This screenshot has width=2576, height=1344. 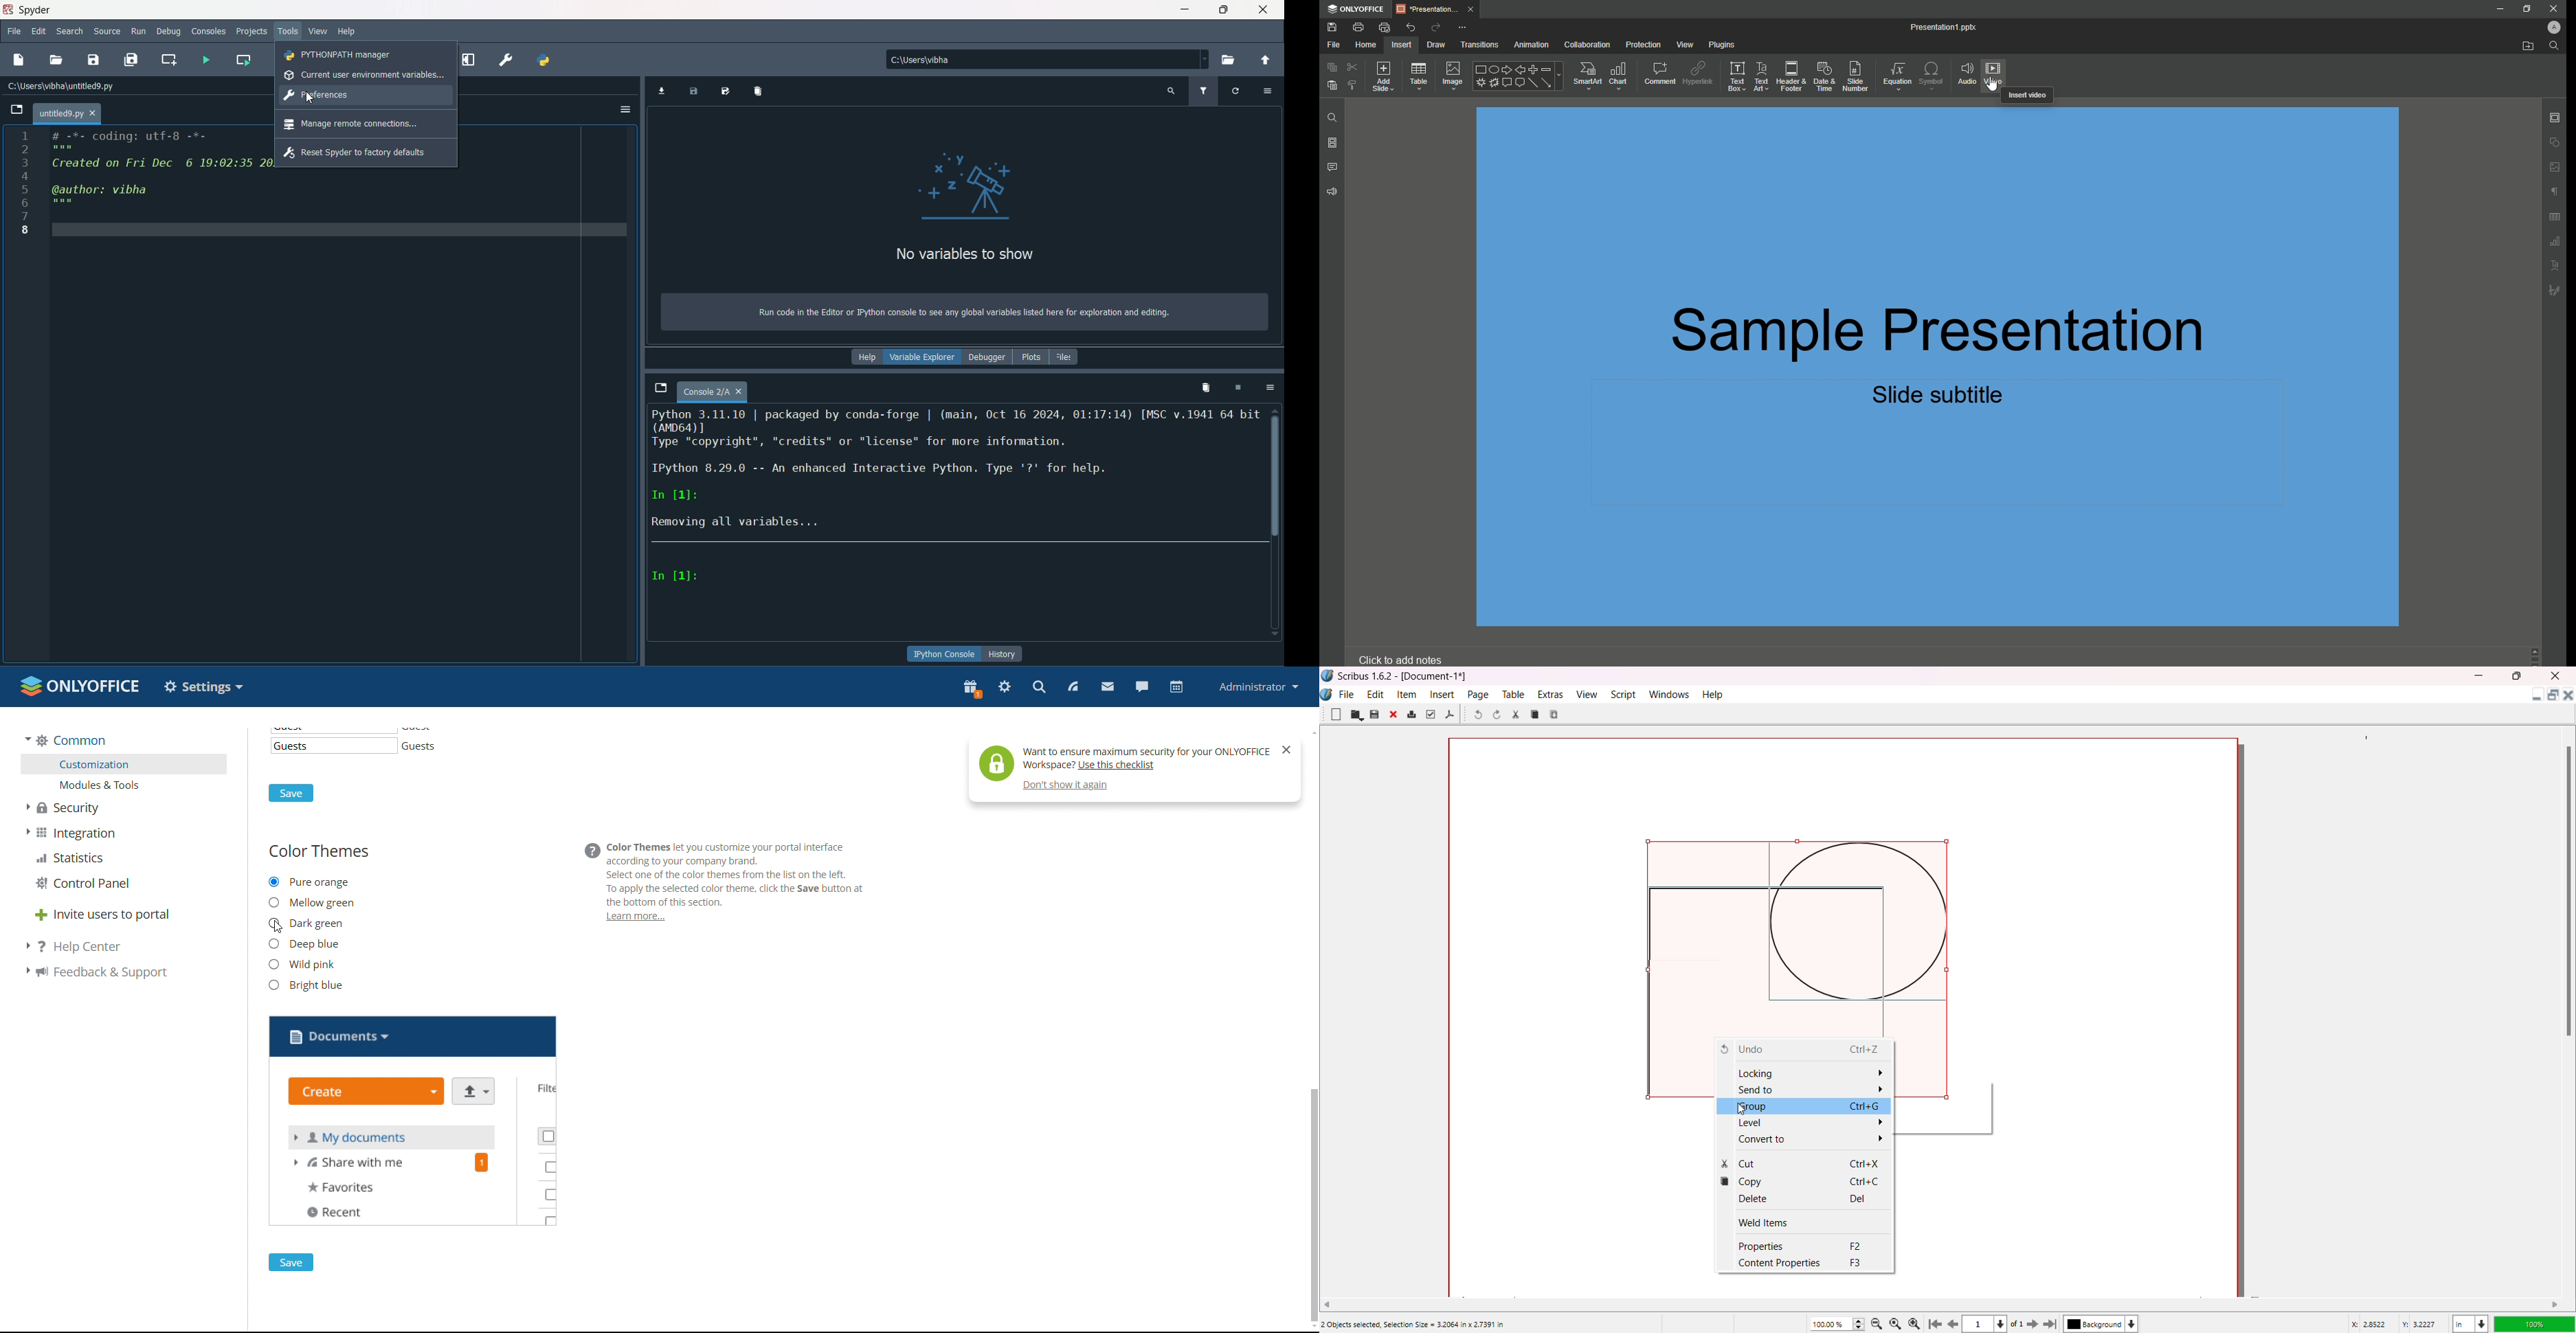 I want to click on Equation, so click(x=1894, y=73).